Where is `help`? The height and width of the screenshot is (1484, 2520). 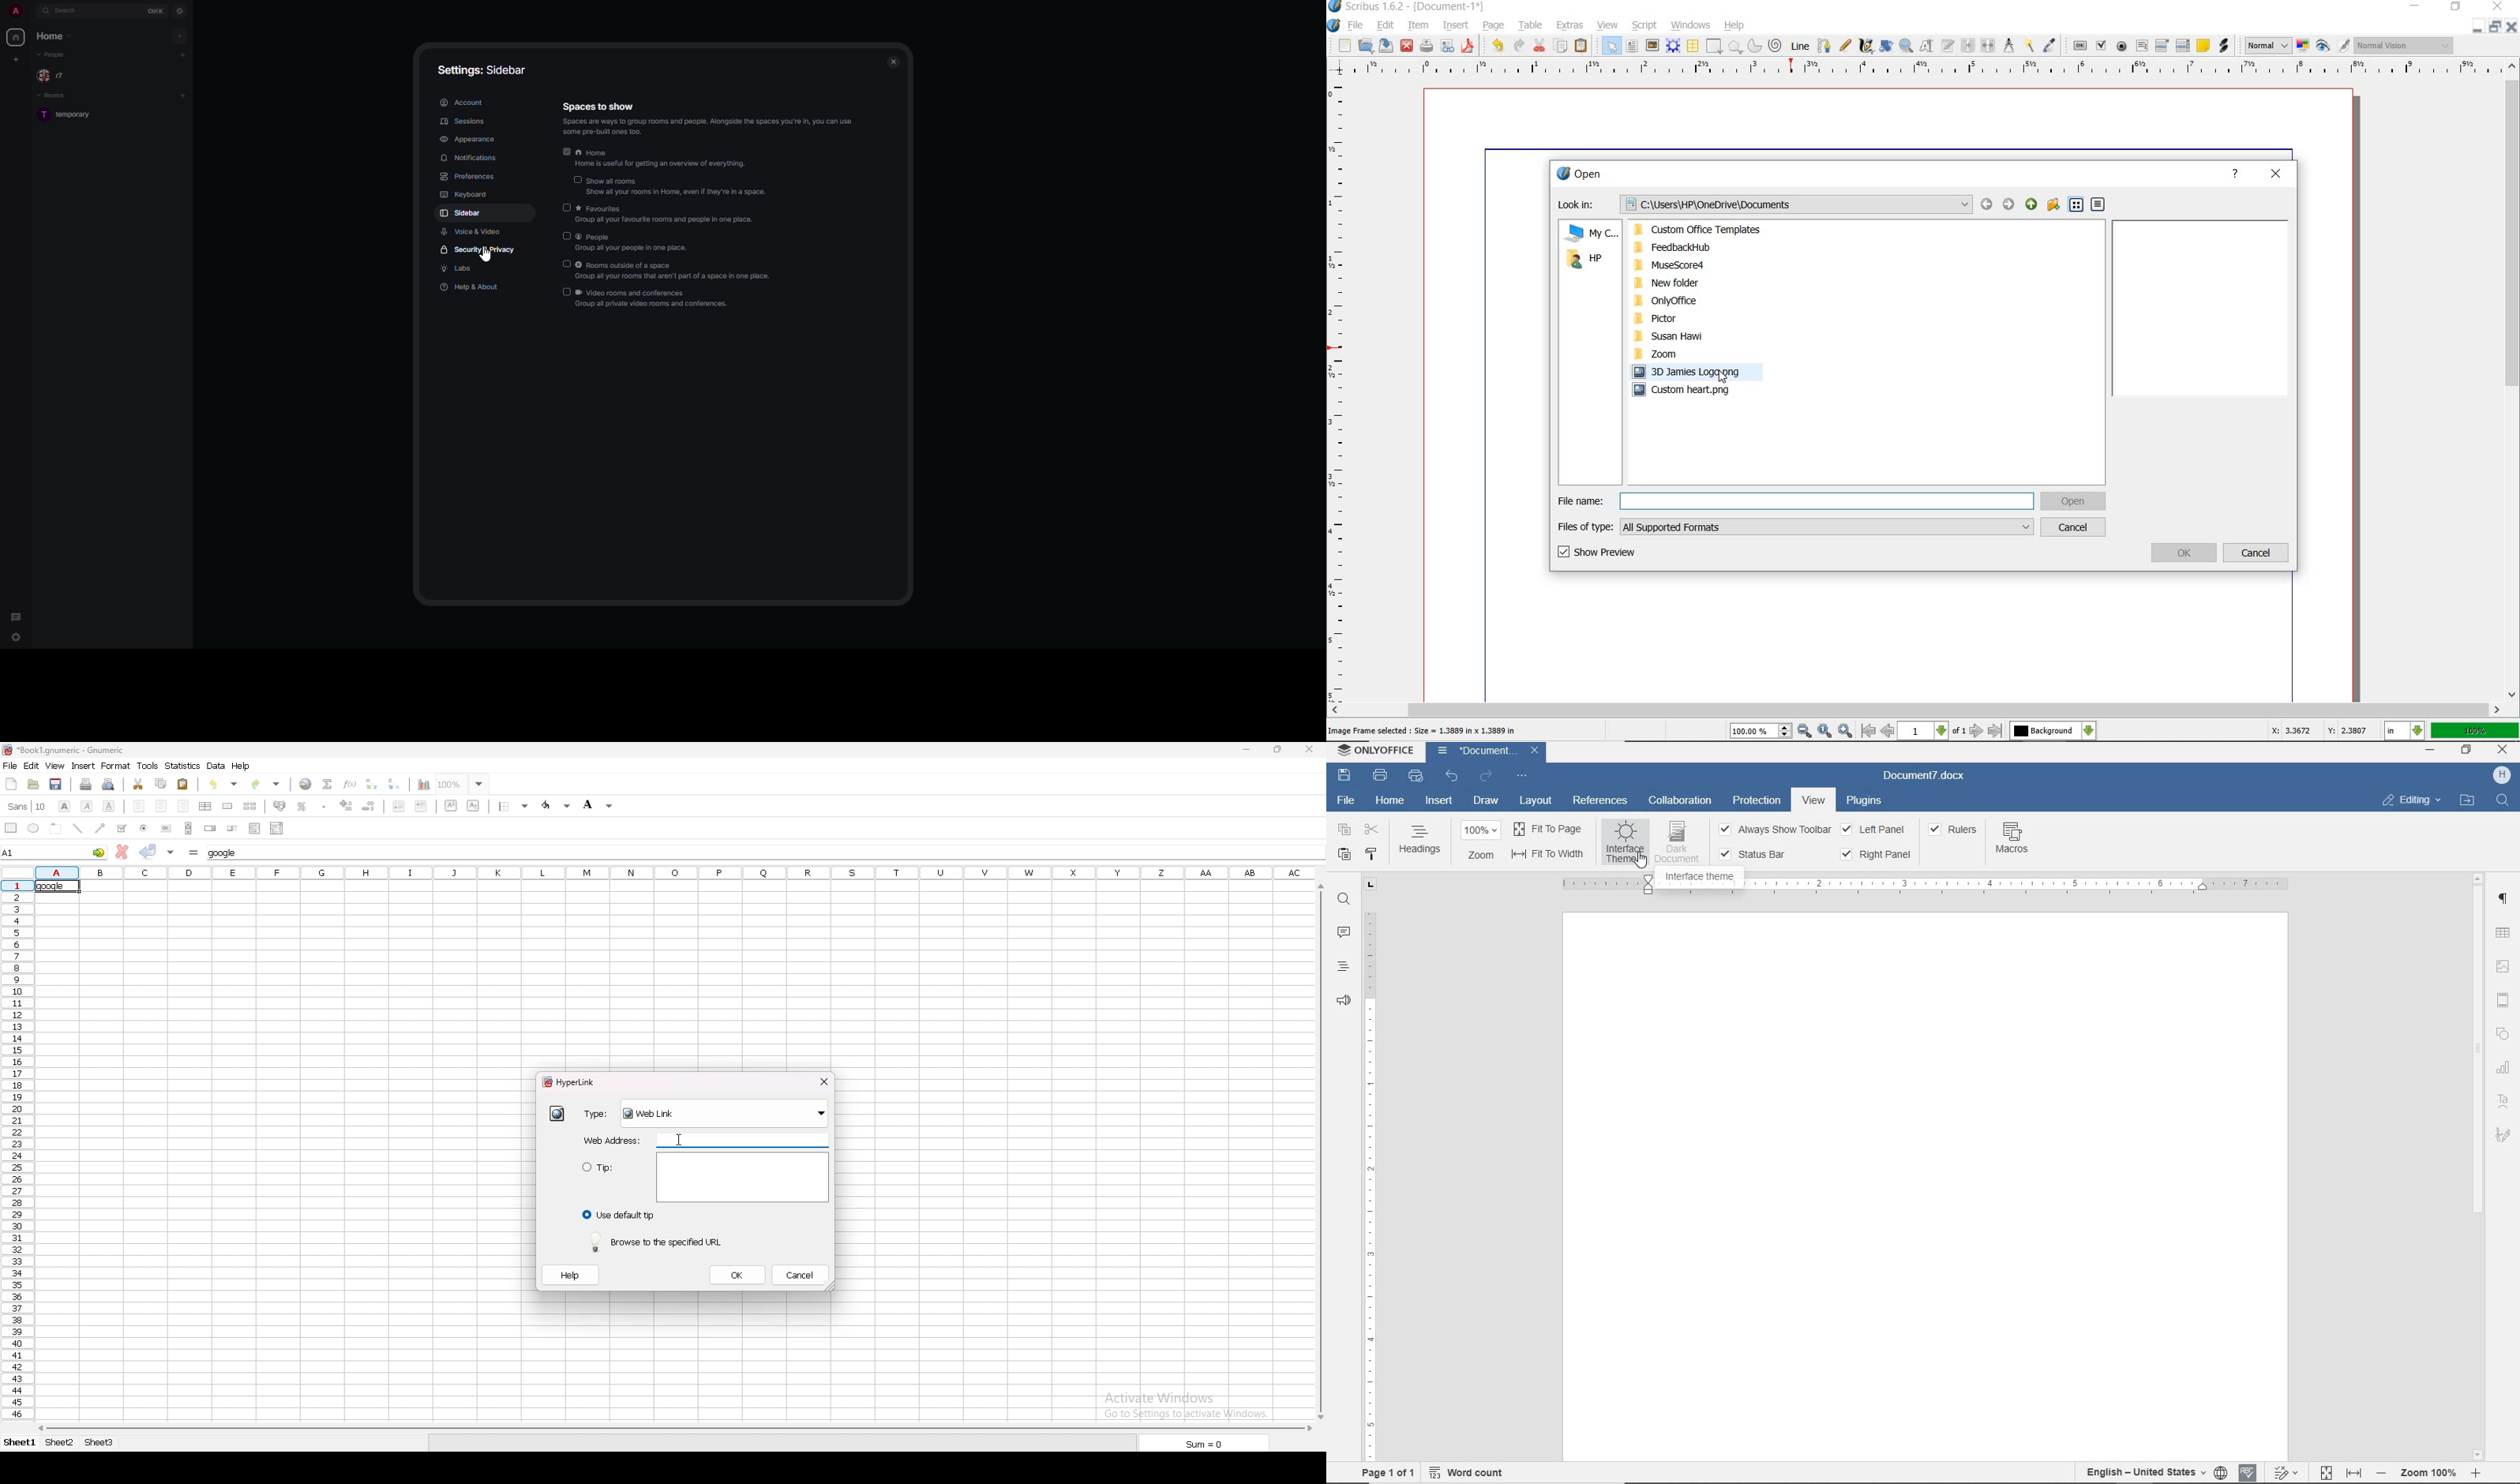
help is located at coordinates (242, 765).